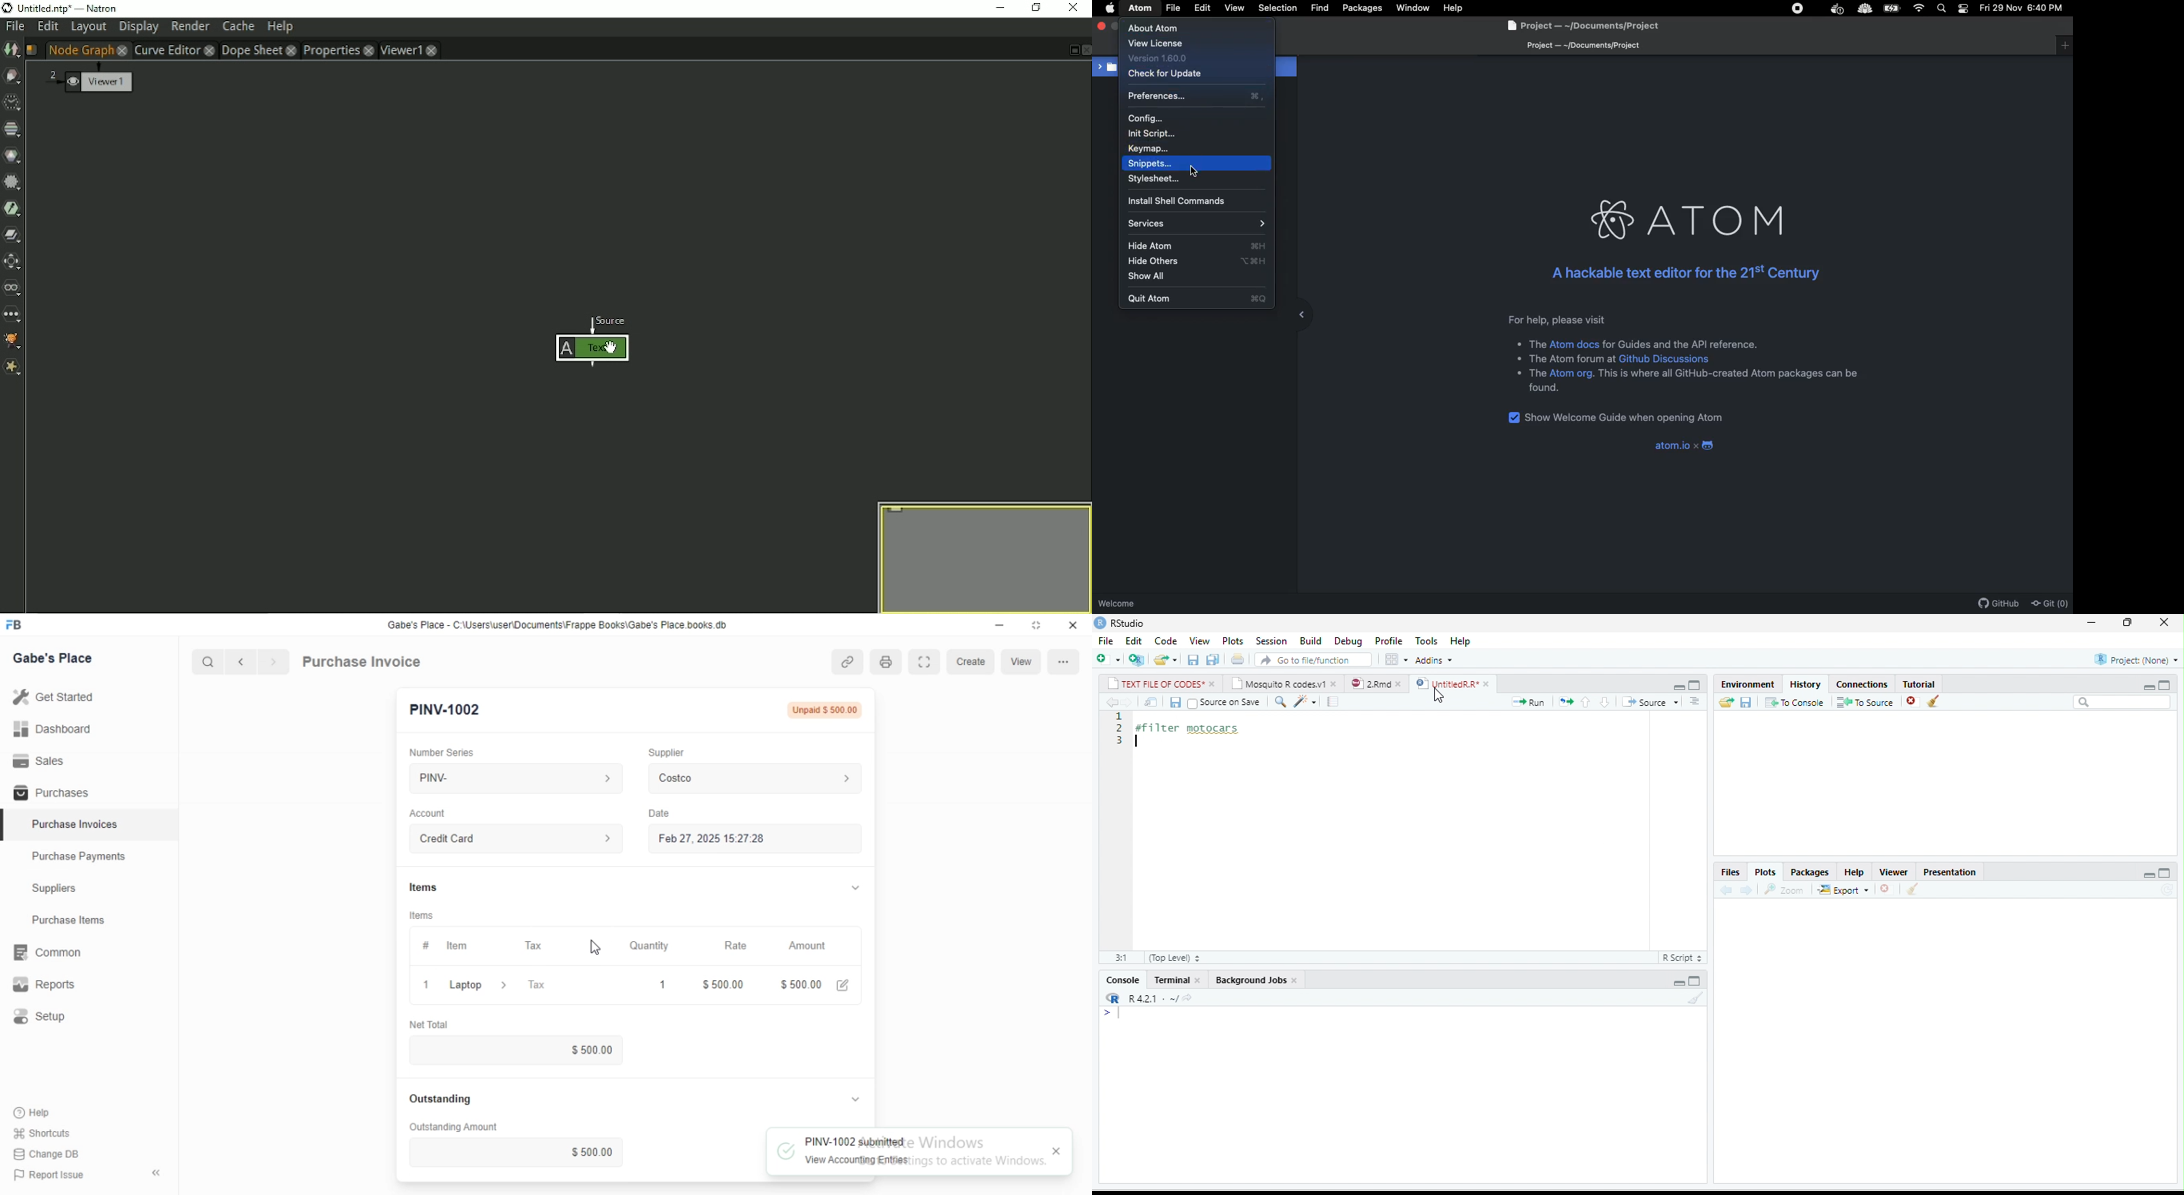 This screenshot has width=2184, height=1204. What do you see at coordinates (1198, 224) in the screenshot?
I see `Service` at bounding box center [1198, 224].